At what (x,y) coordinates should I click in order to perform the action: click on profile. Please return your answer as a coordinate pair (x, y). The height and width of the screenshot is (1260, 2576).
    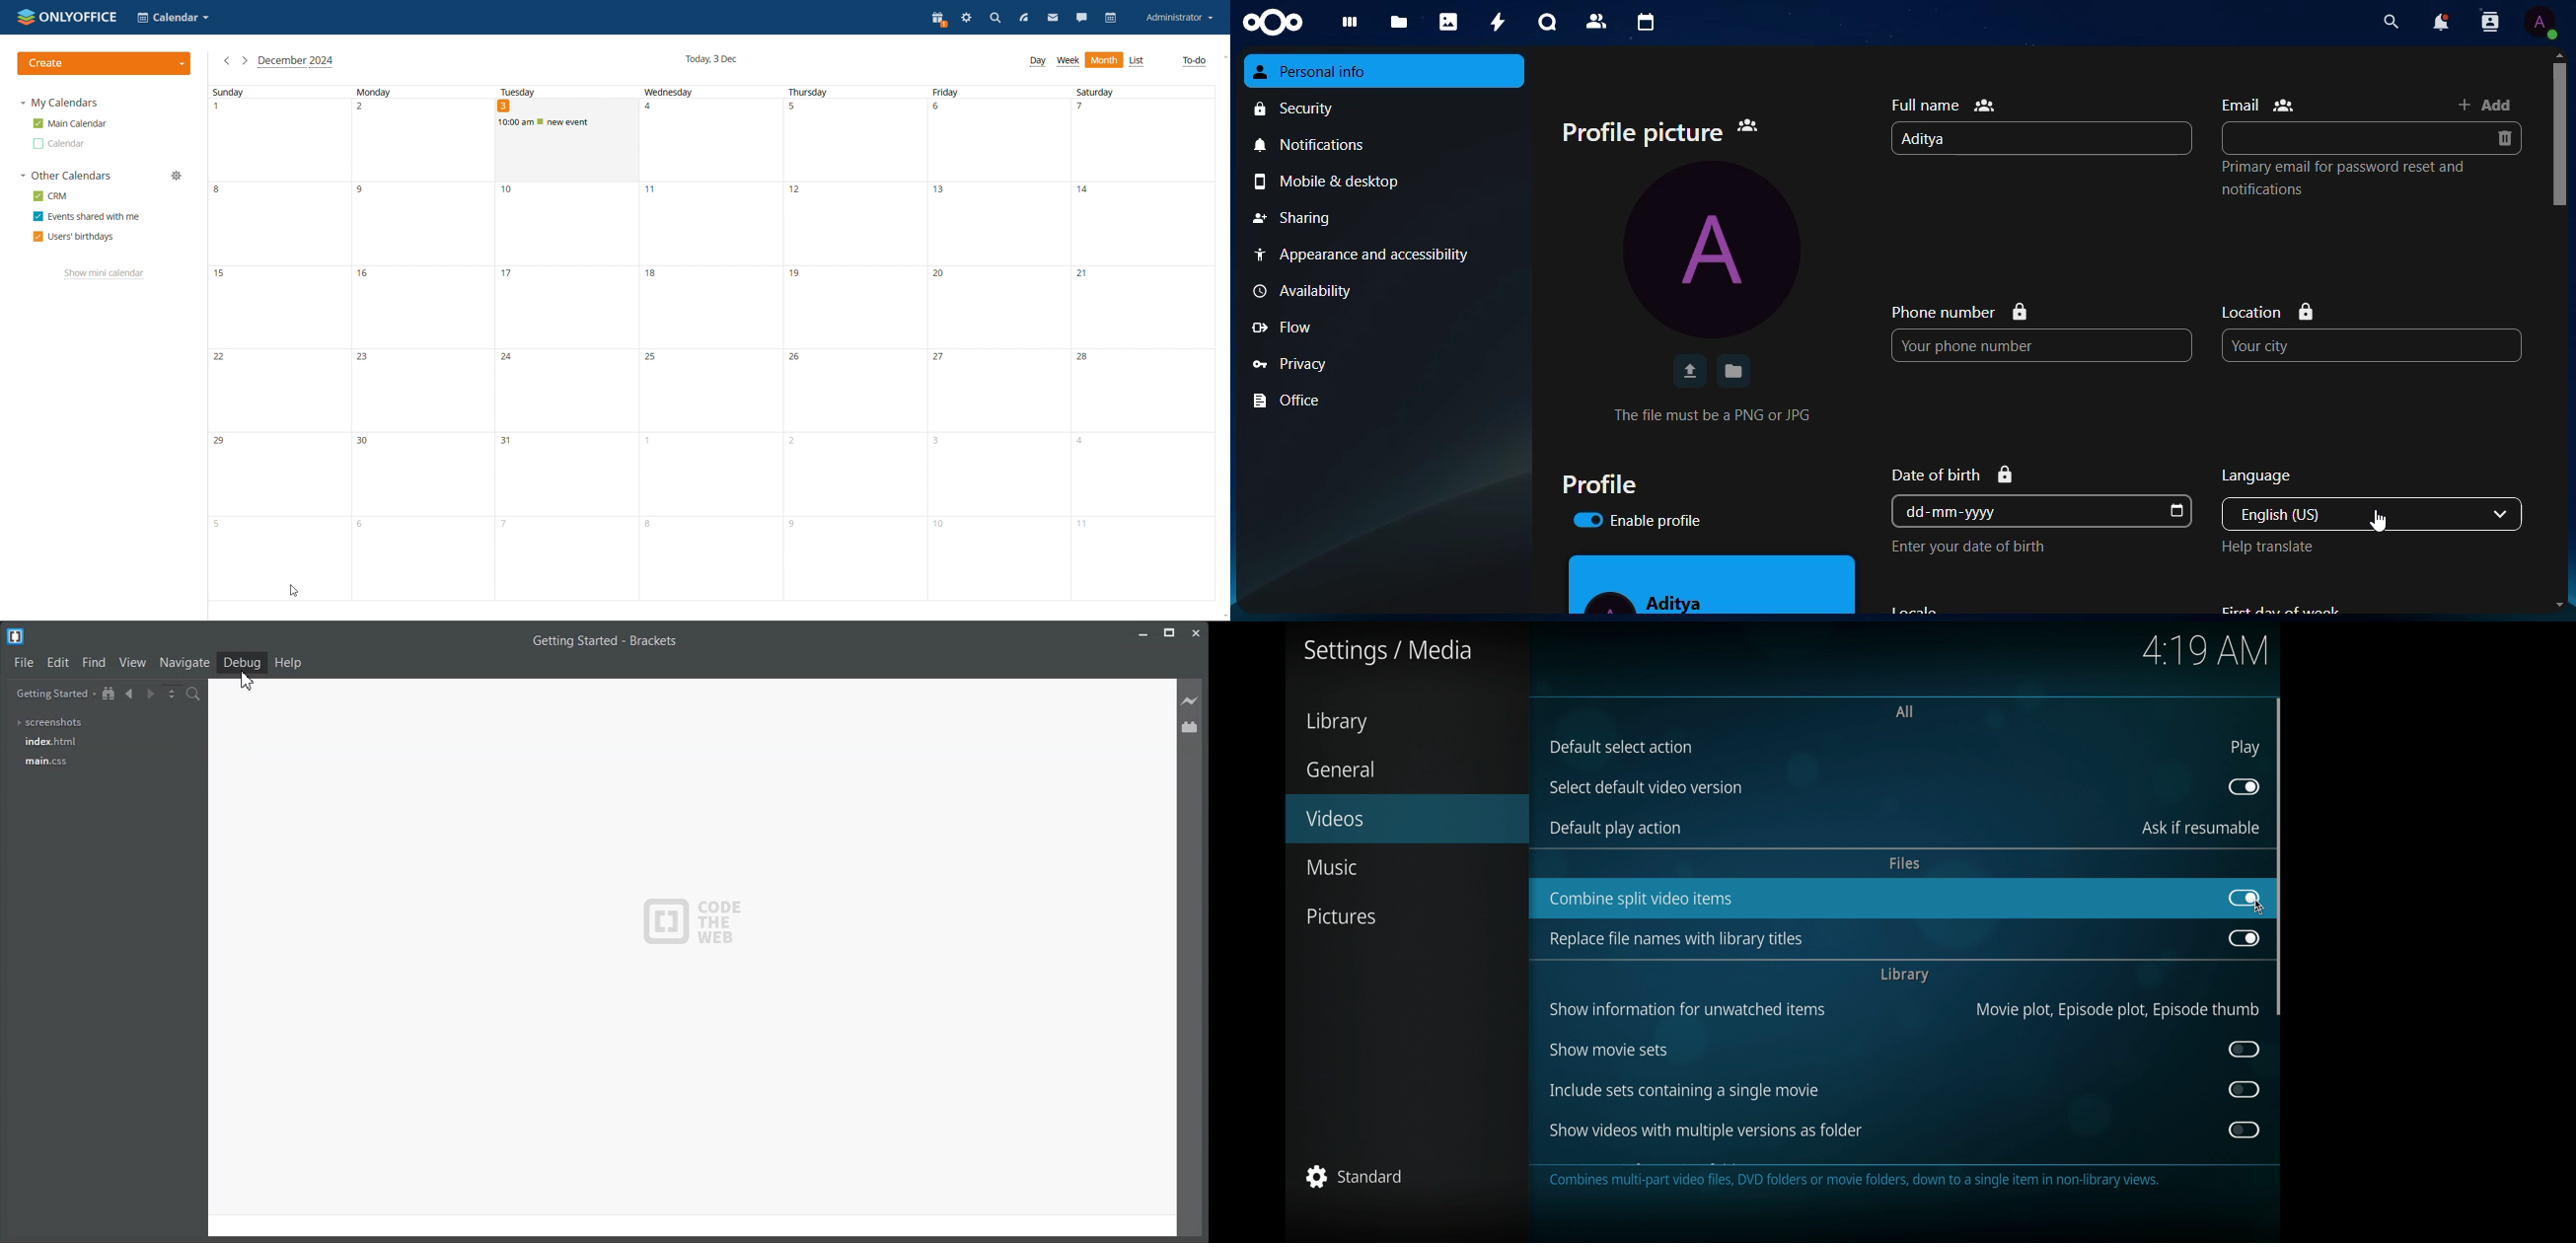
    Looking at the image, I should click on (1720, 252).